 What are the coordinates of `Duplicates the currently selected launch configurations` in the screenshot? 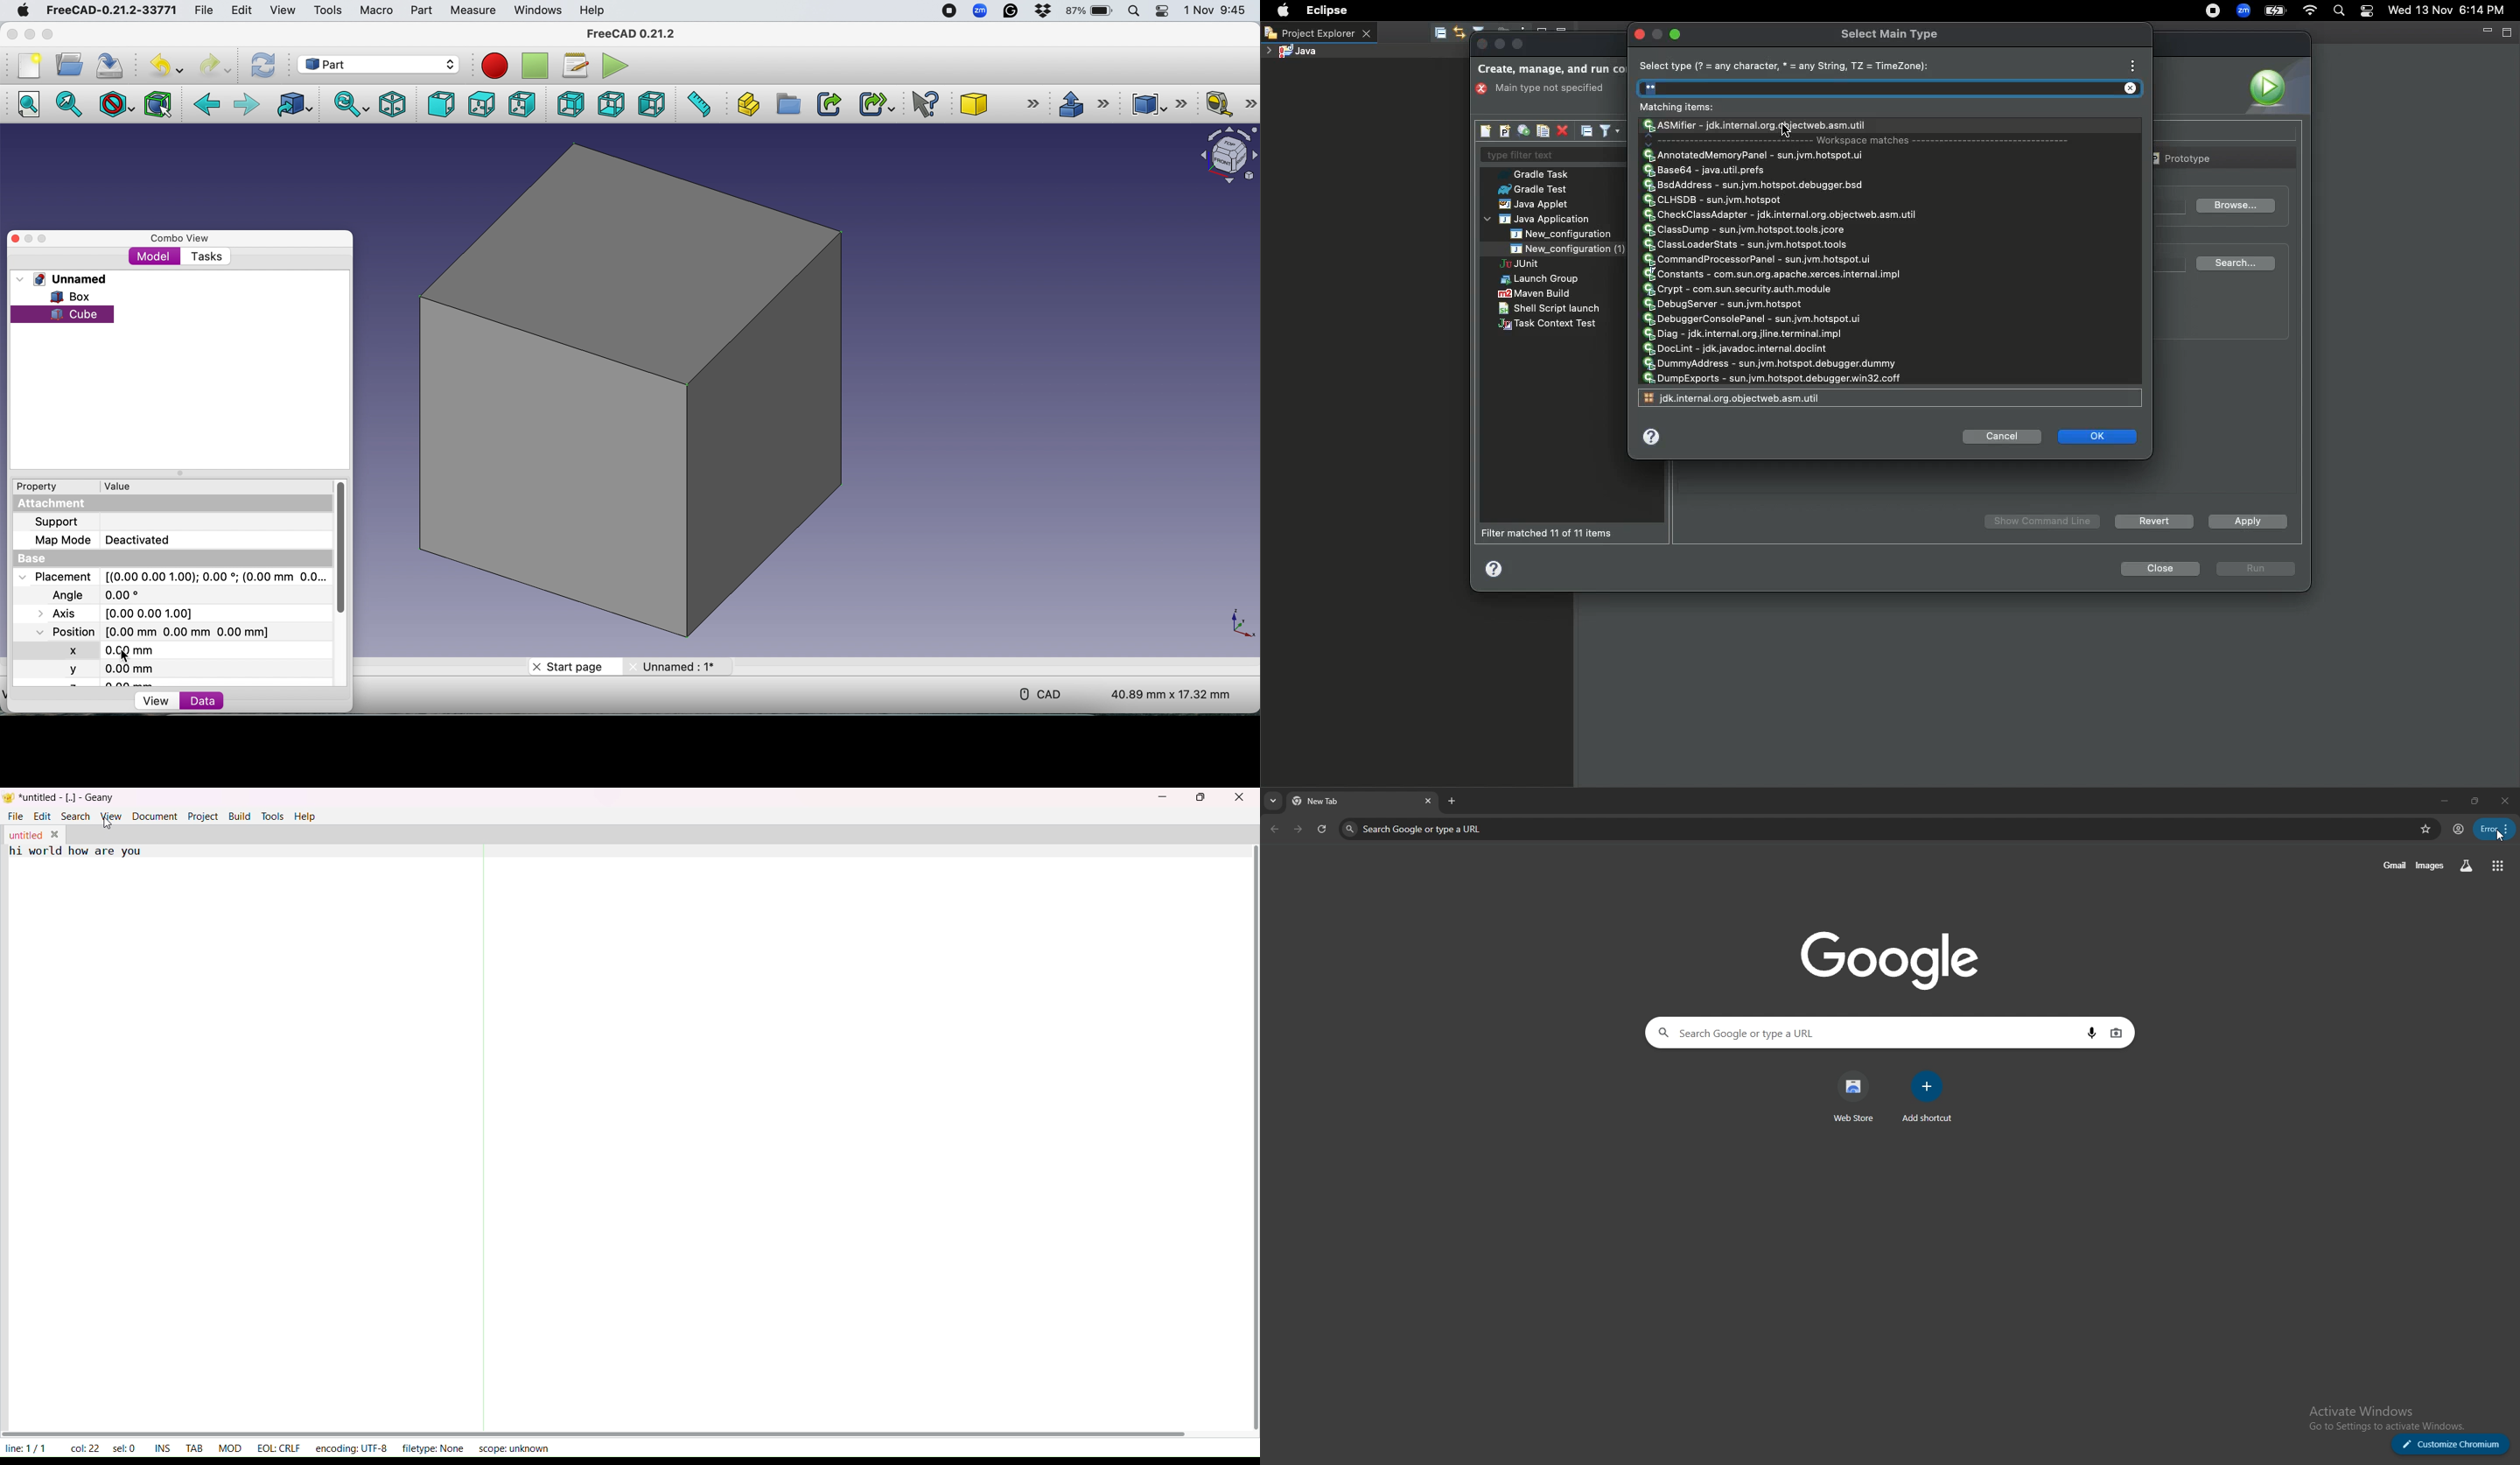 It's located at (1543, 131).